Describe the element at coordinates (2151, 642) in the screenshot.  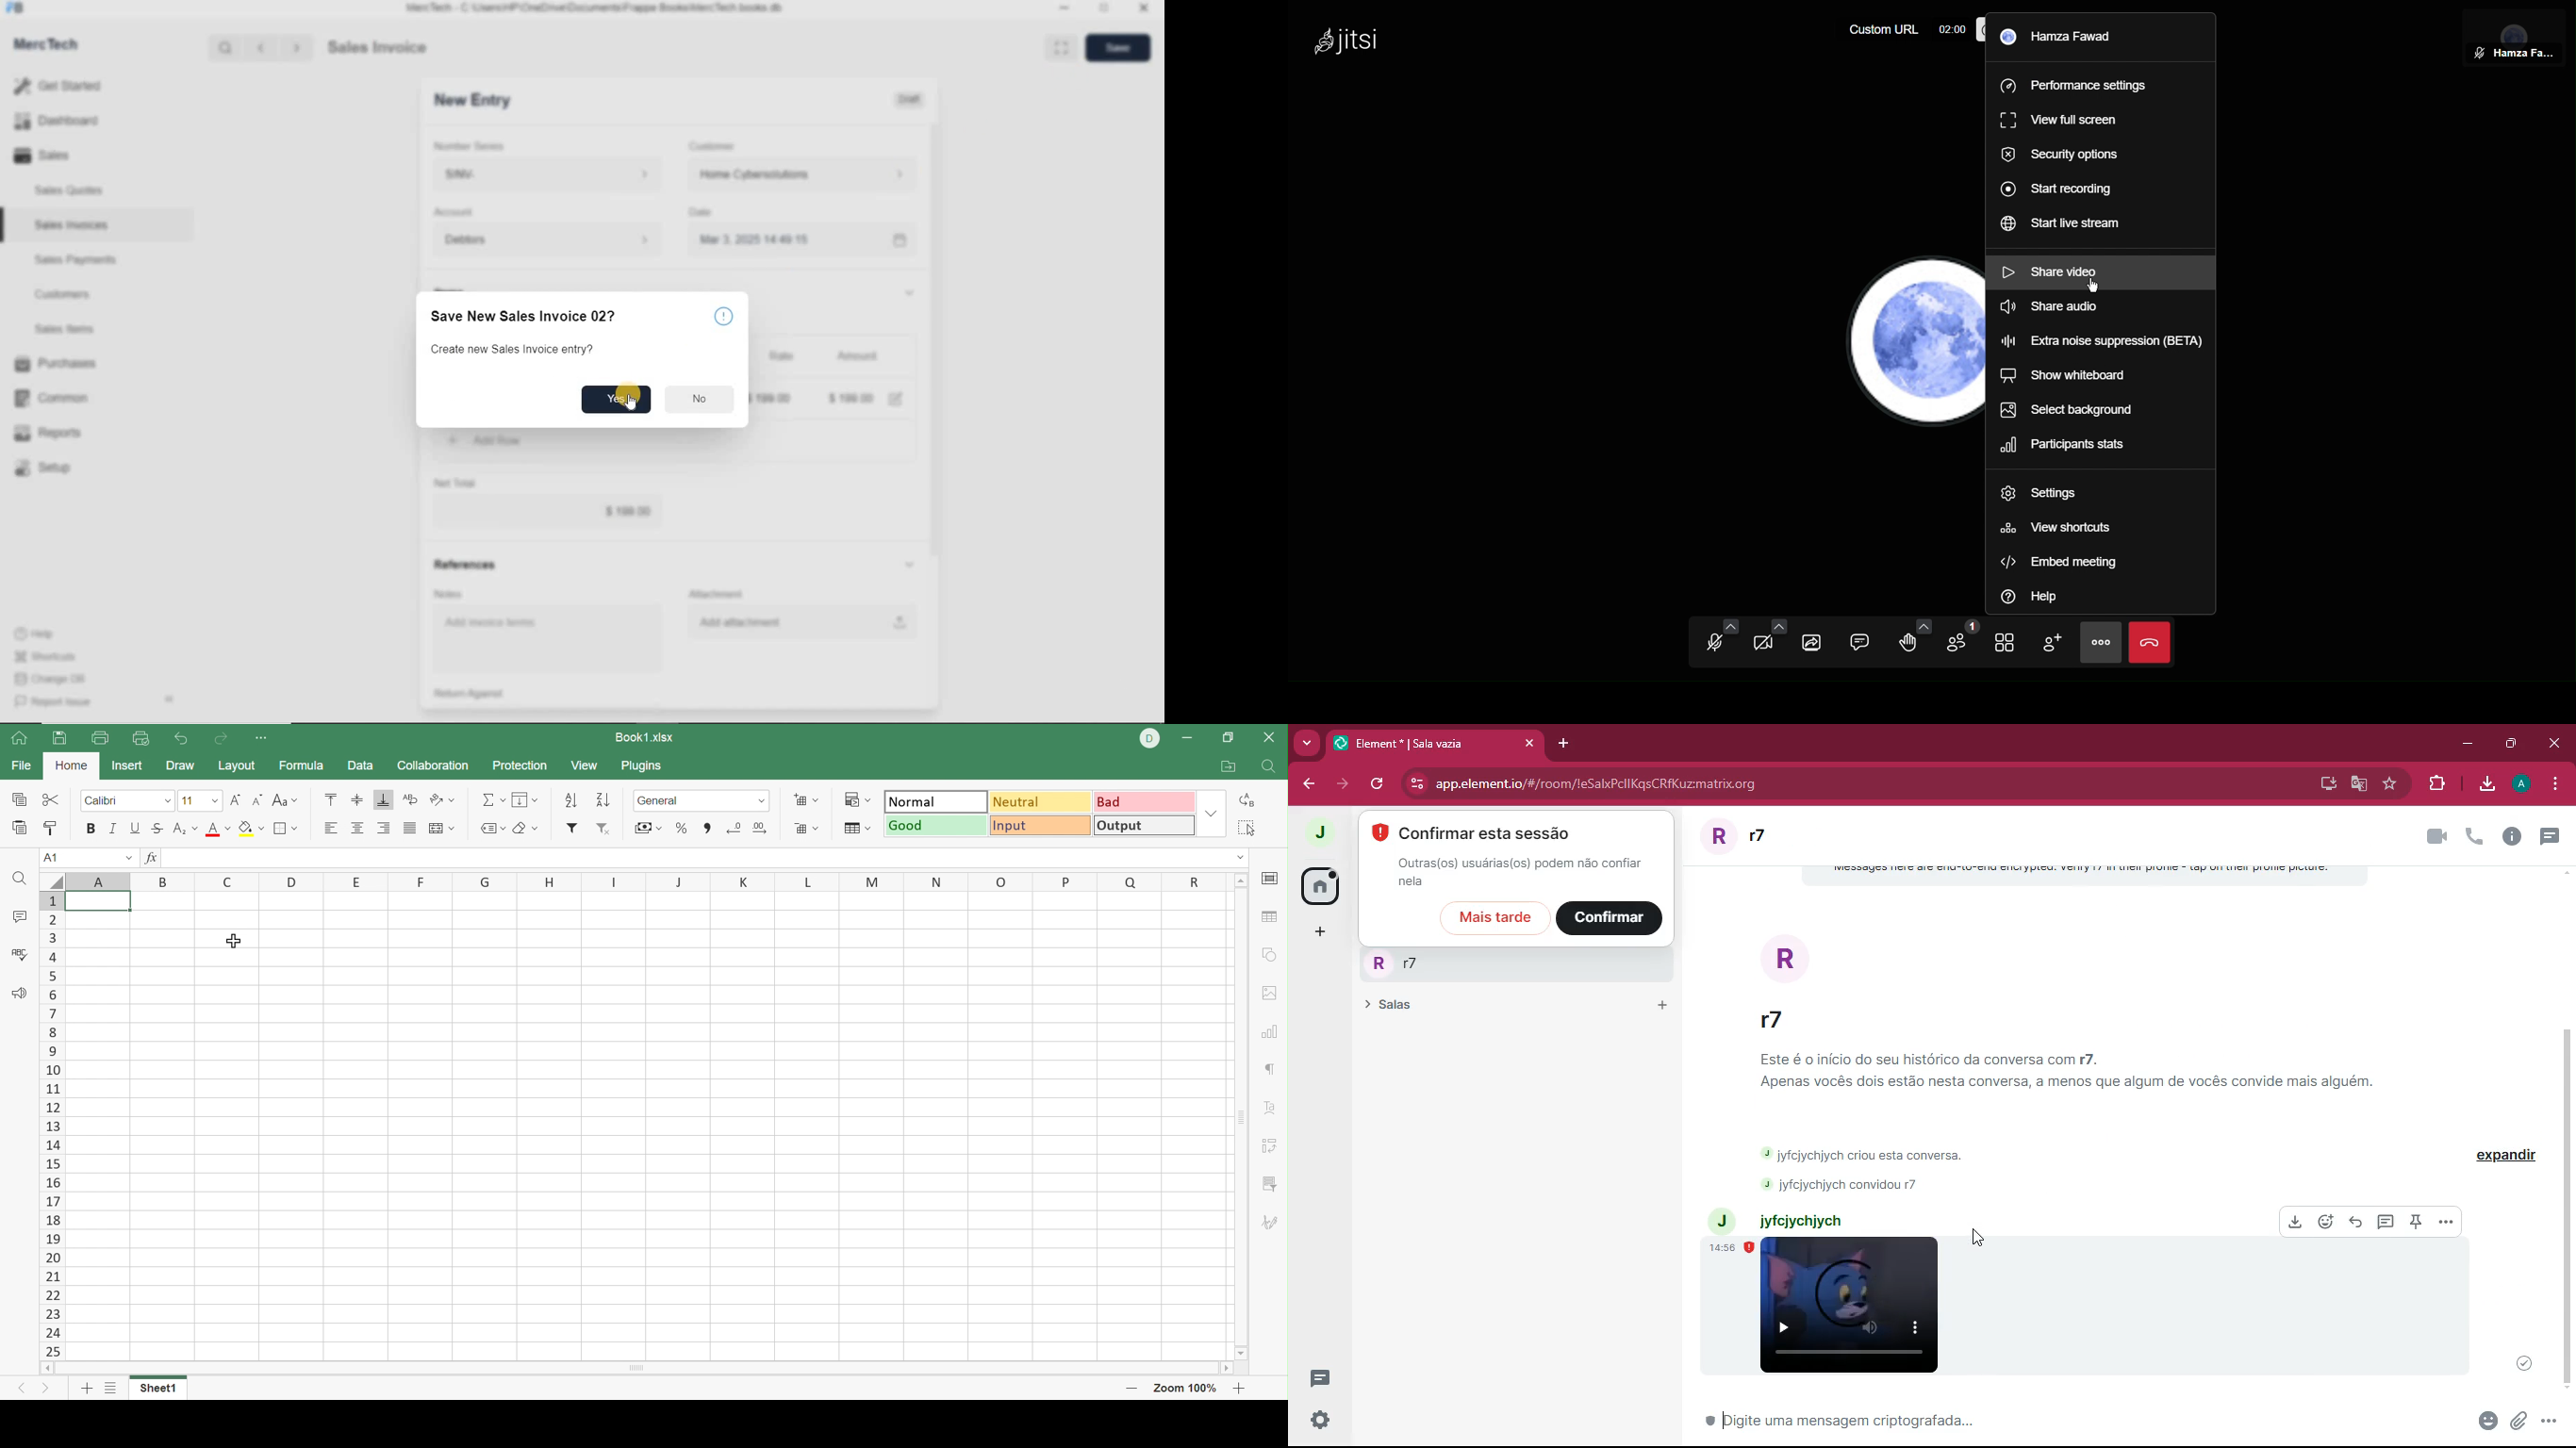
I see `Close` at that location.